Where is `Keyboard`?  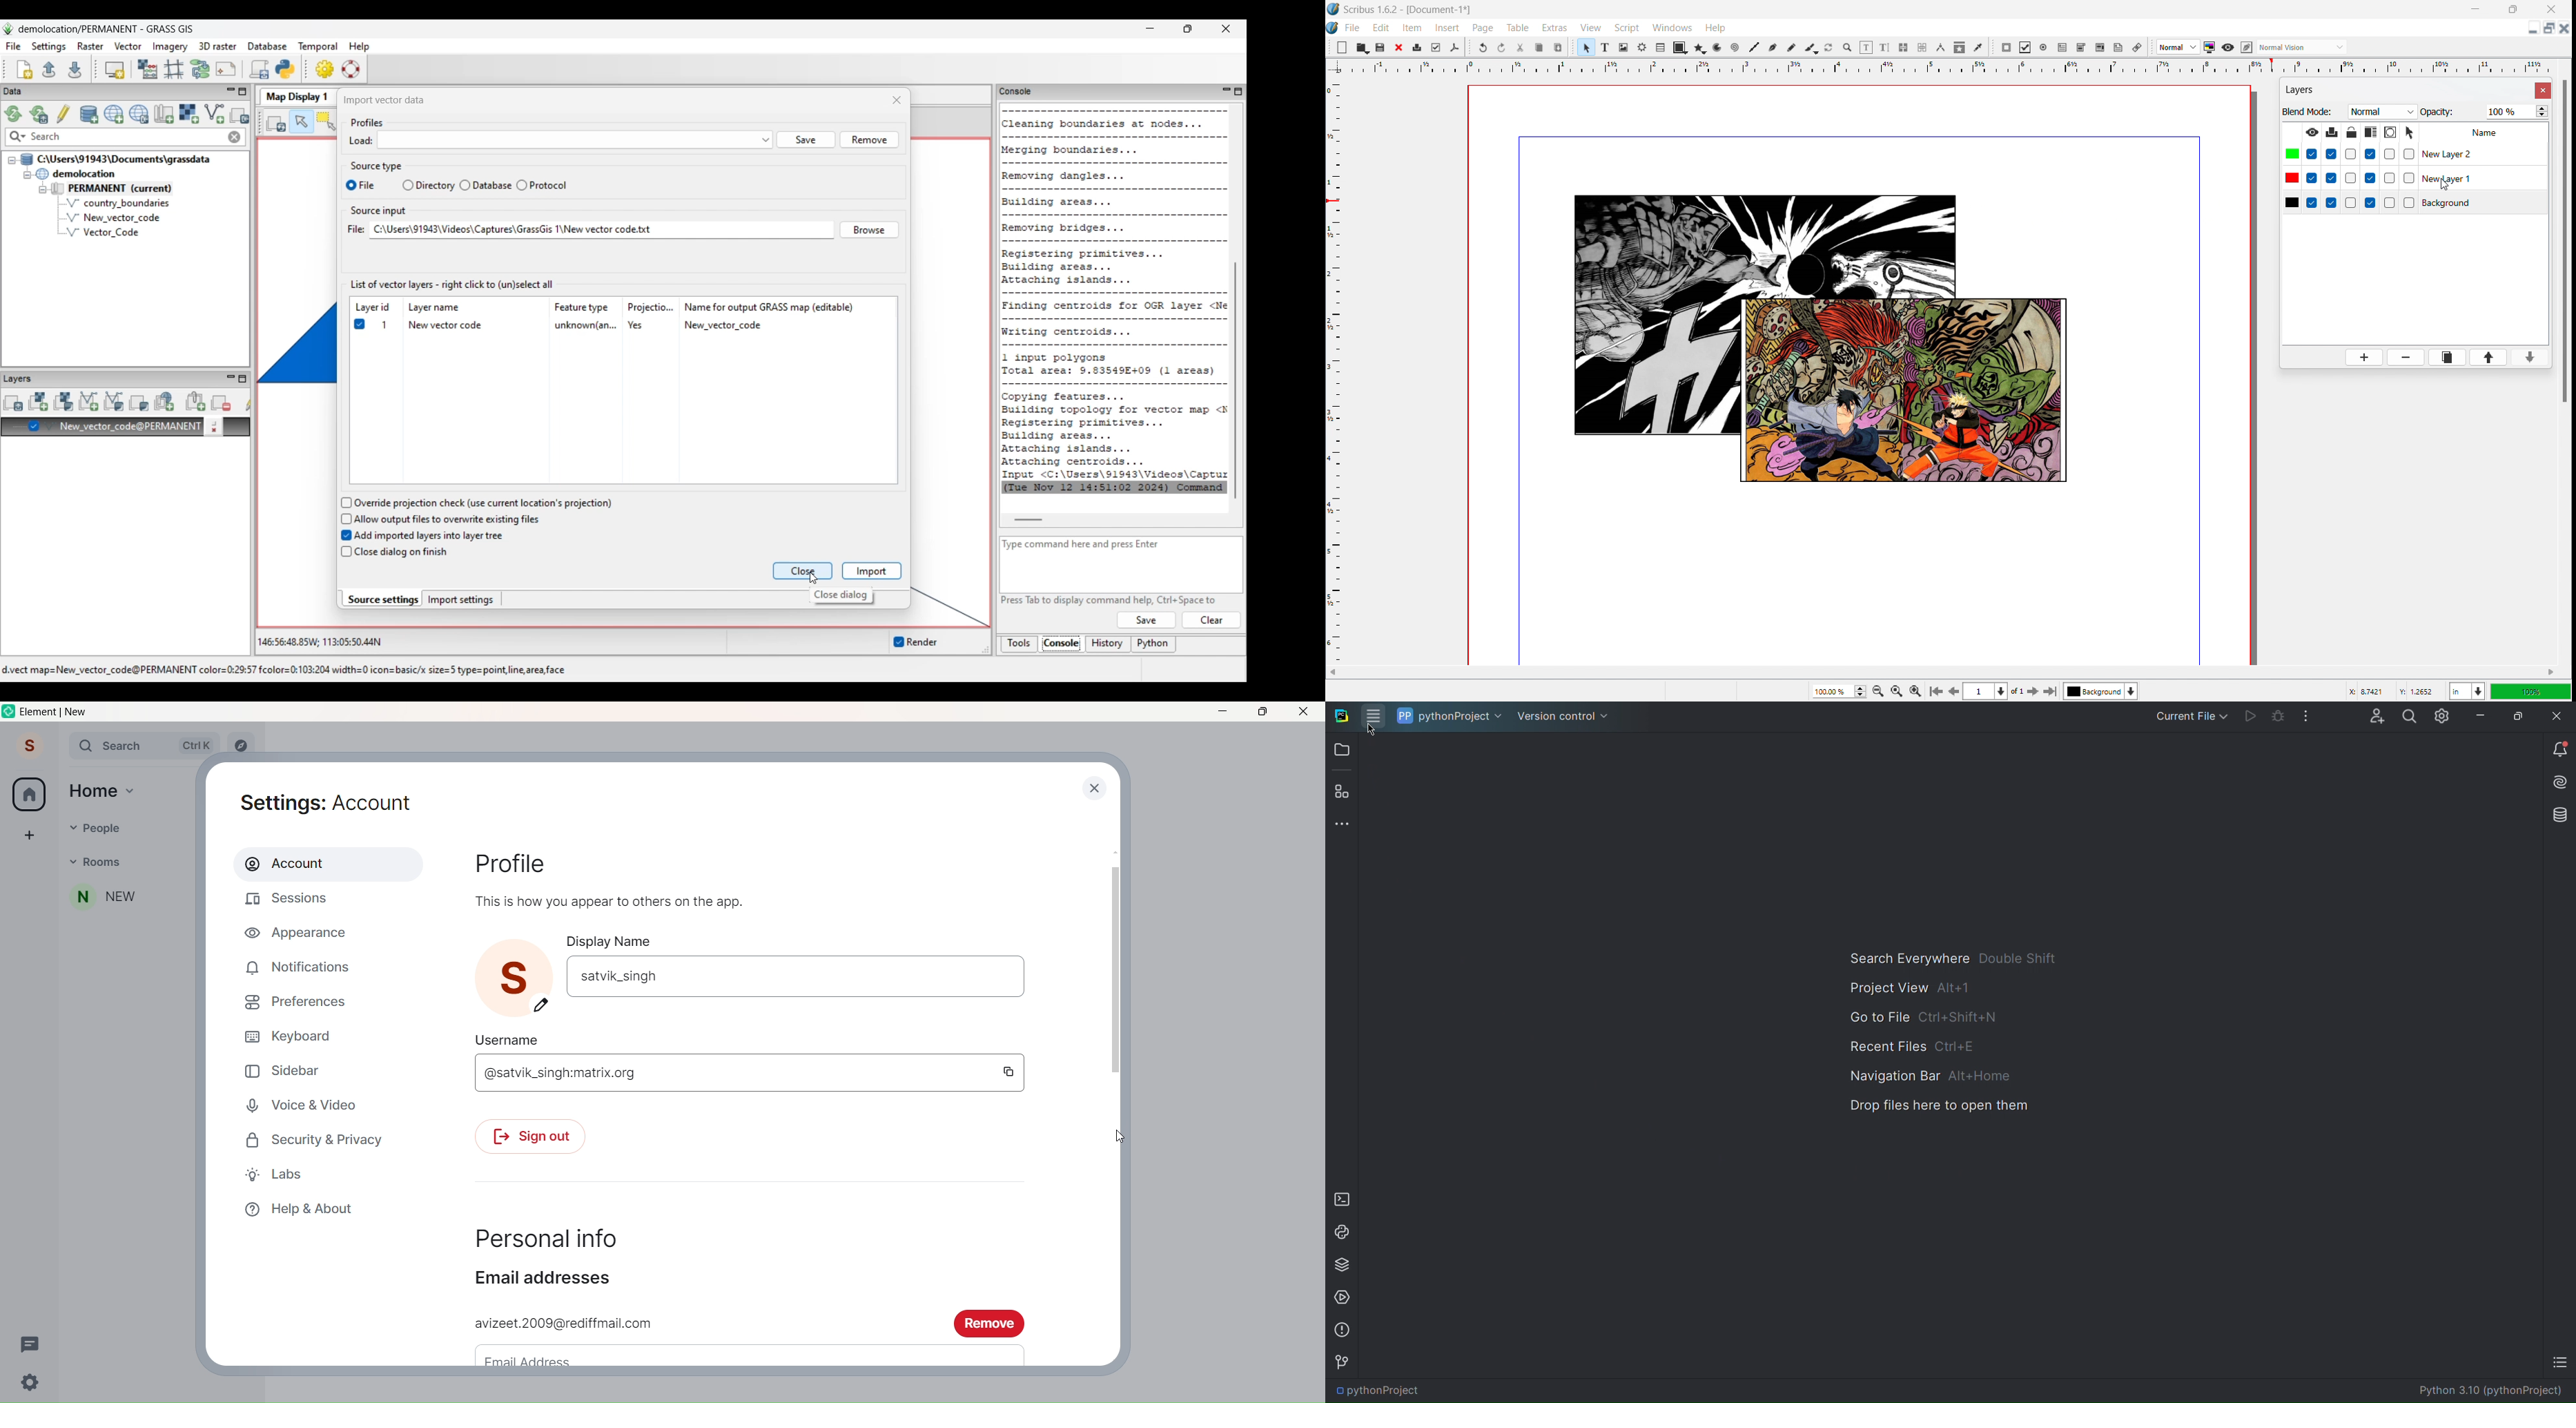
Keyboard is located at coordinates (298, 1035).